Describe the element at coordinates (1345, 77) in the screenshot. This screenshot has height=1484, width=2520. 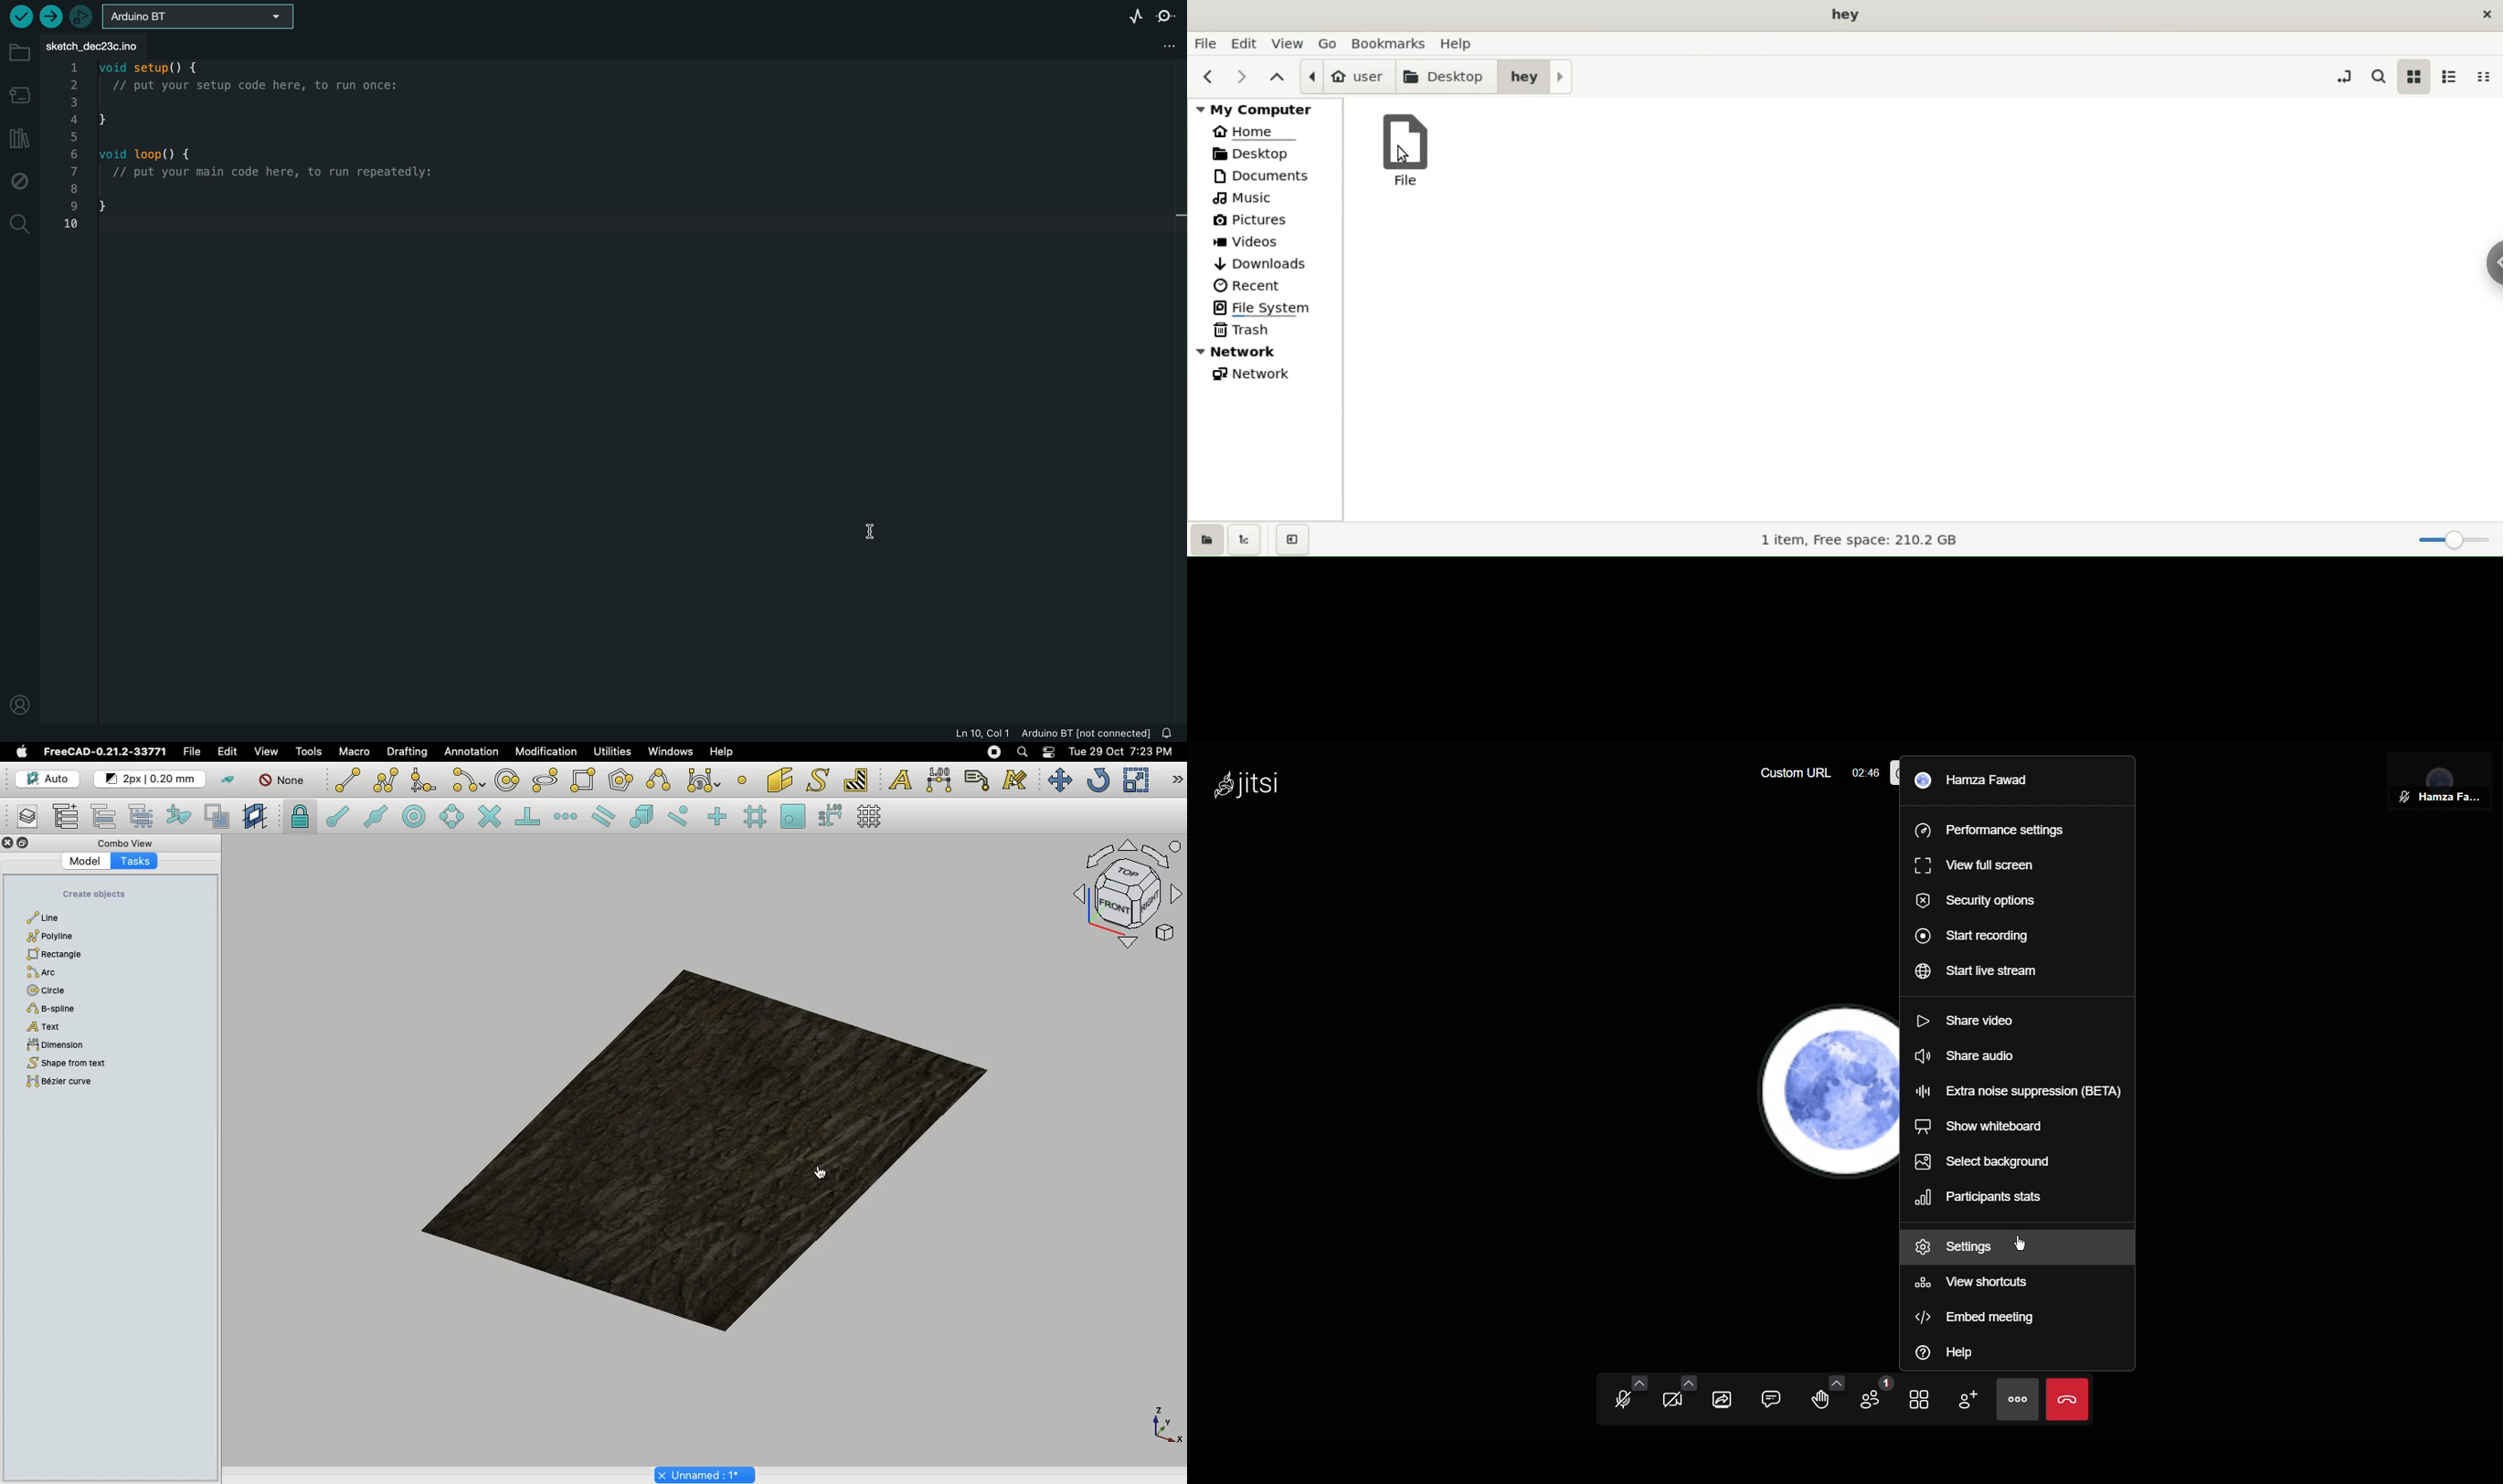
I see `user` at that location.